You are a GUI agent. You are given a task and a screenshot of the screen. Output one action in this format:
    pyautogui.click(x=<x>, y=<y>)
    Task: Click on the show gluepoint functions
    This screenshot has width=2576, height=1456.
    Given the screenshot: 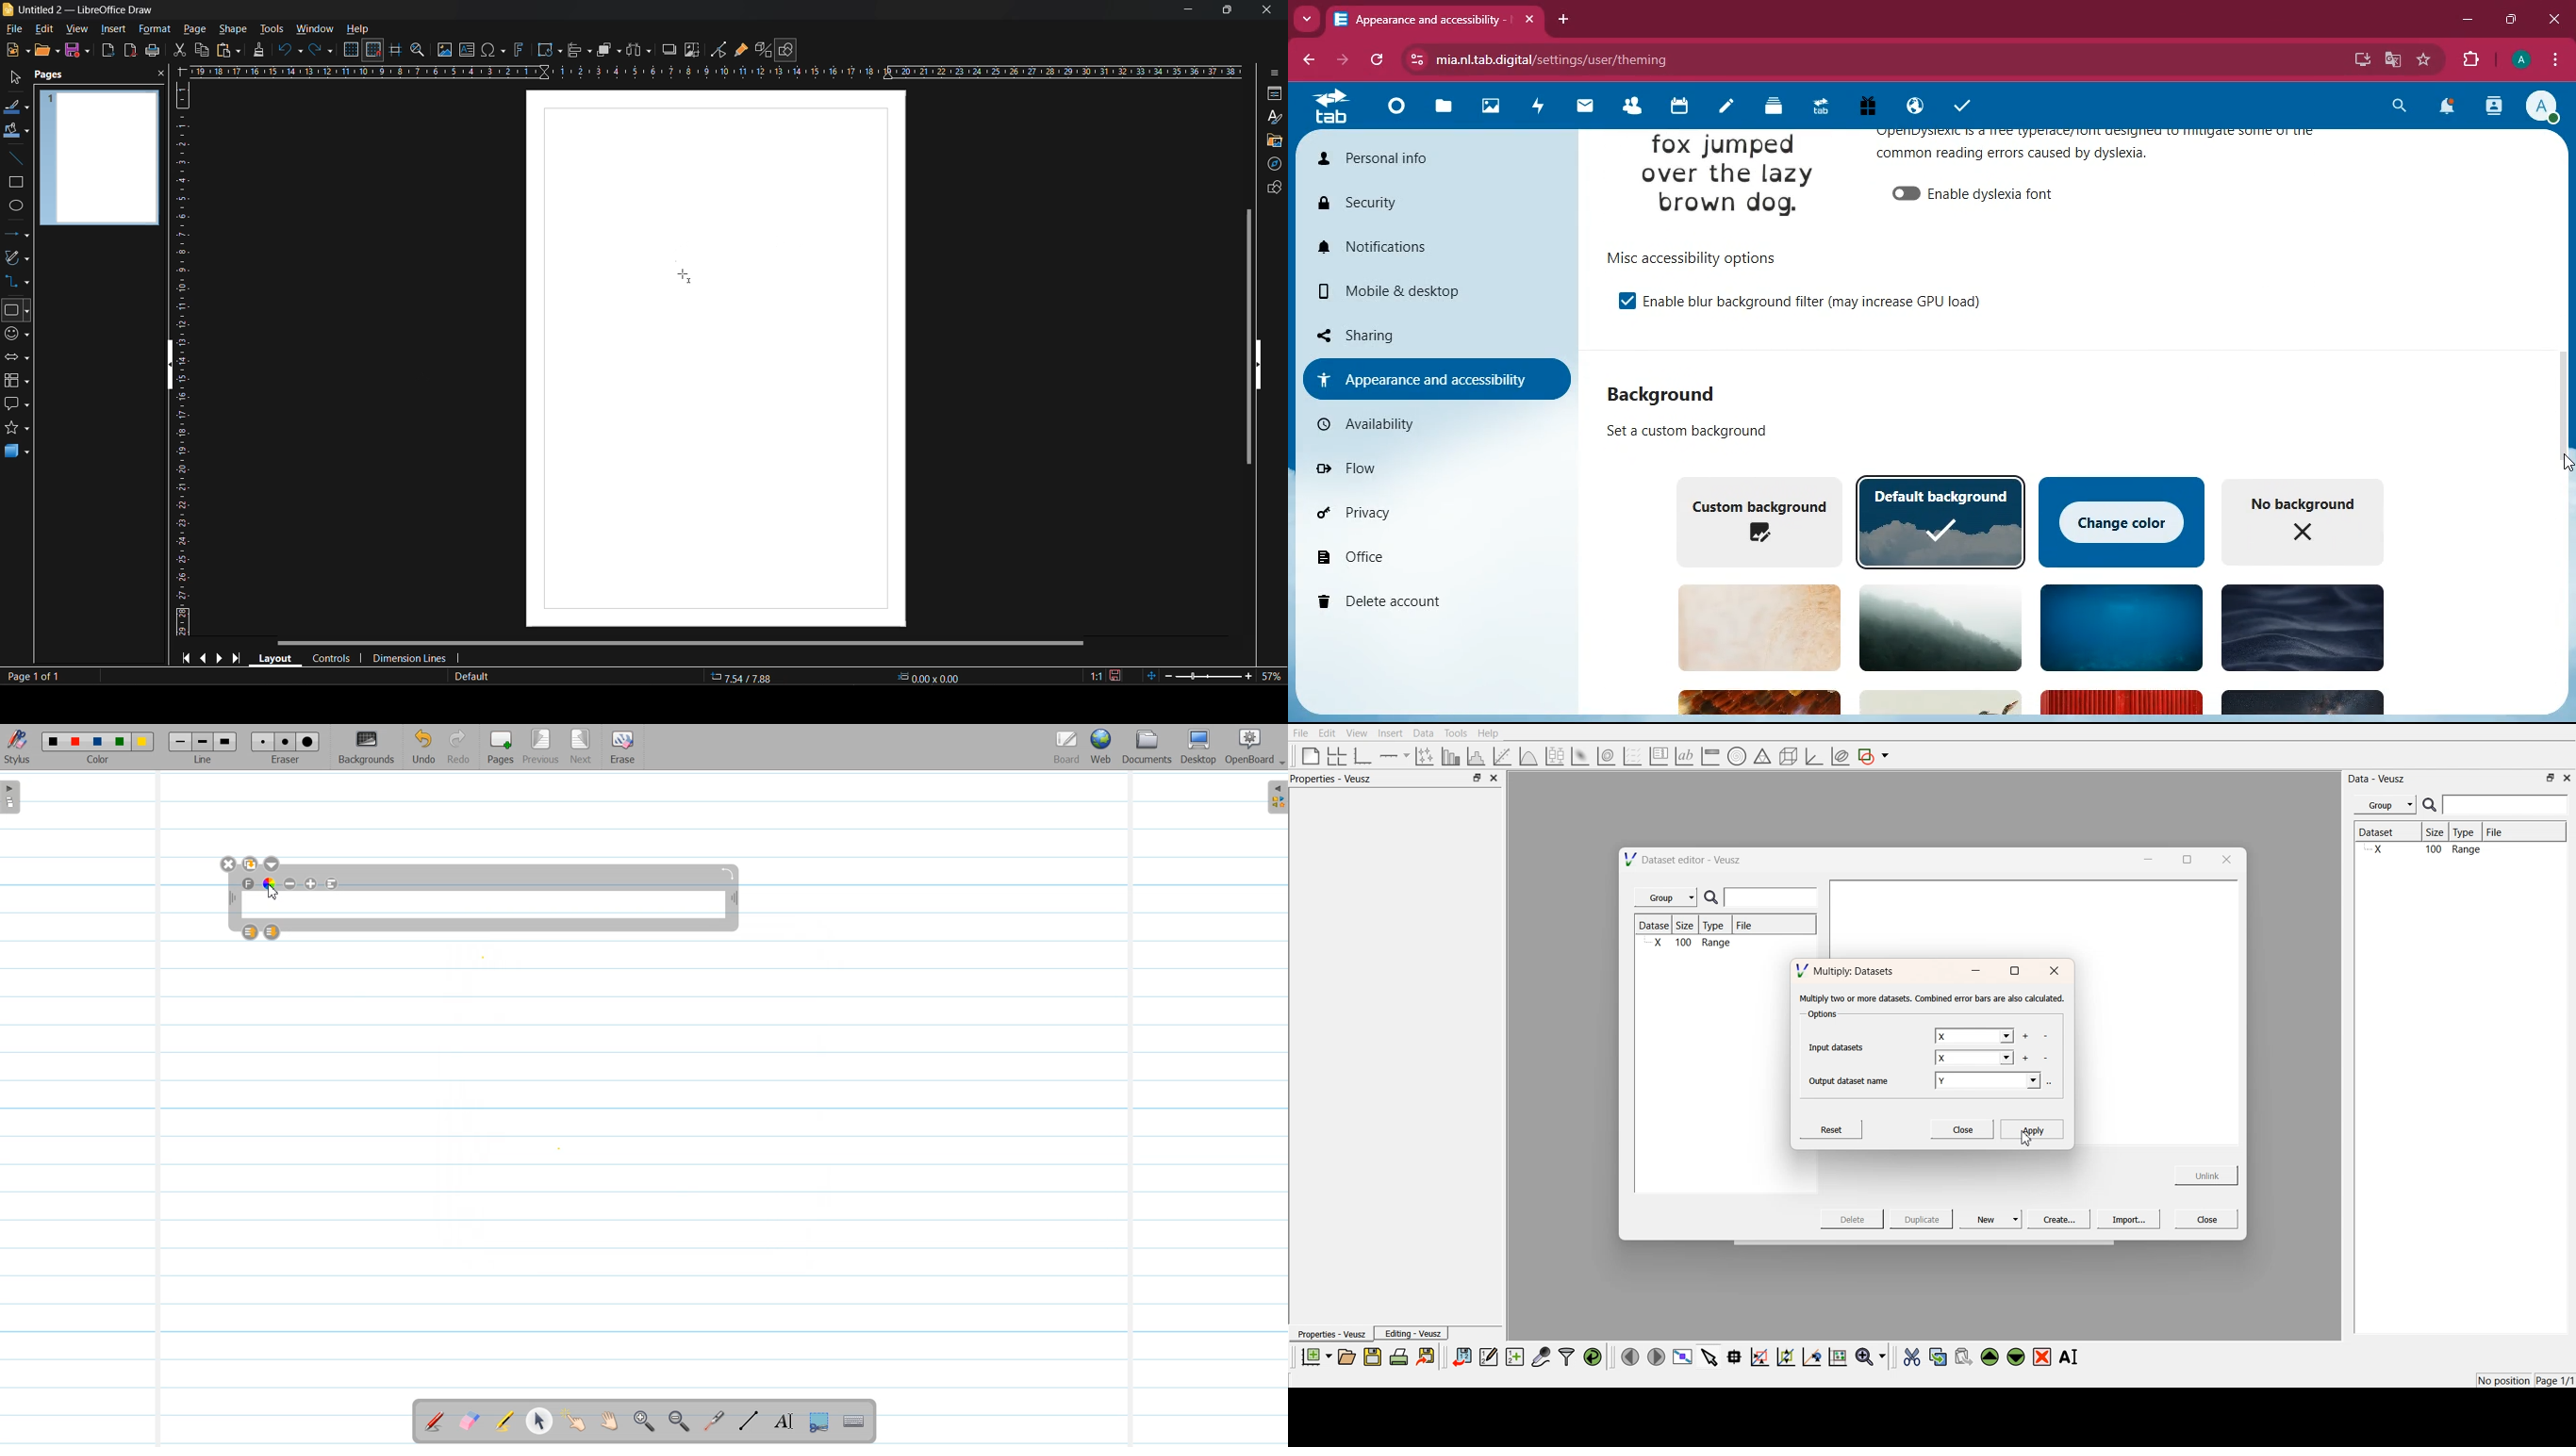 What is the action you would take?
    pyautogui.click(x=741, y=50)
    